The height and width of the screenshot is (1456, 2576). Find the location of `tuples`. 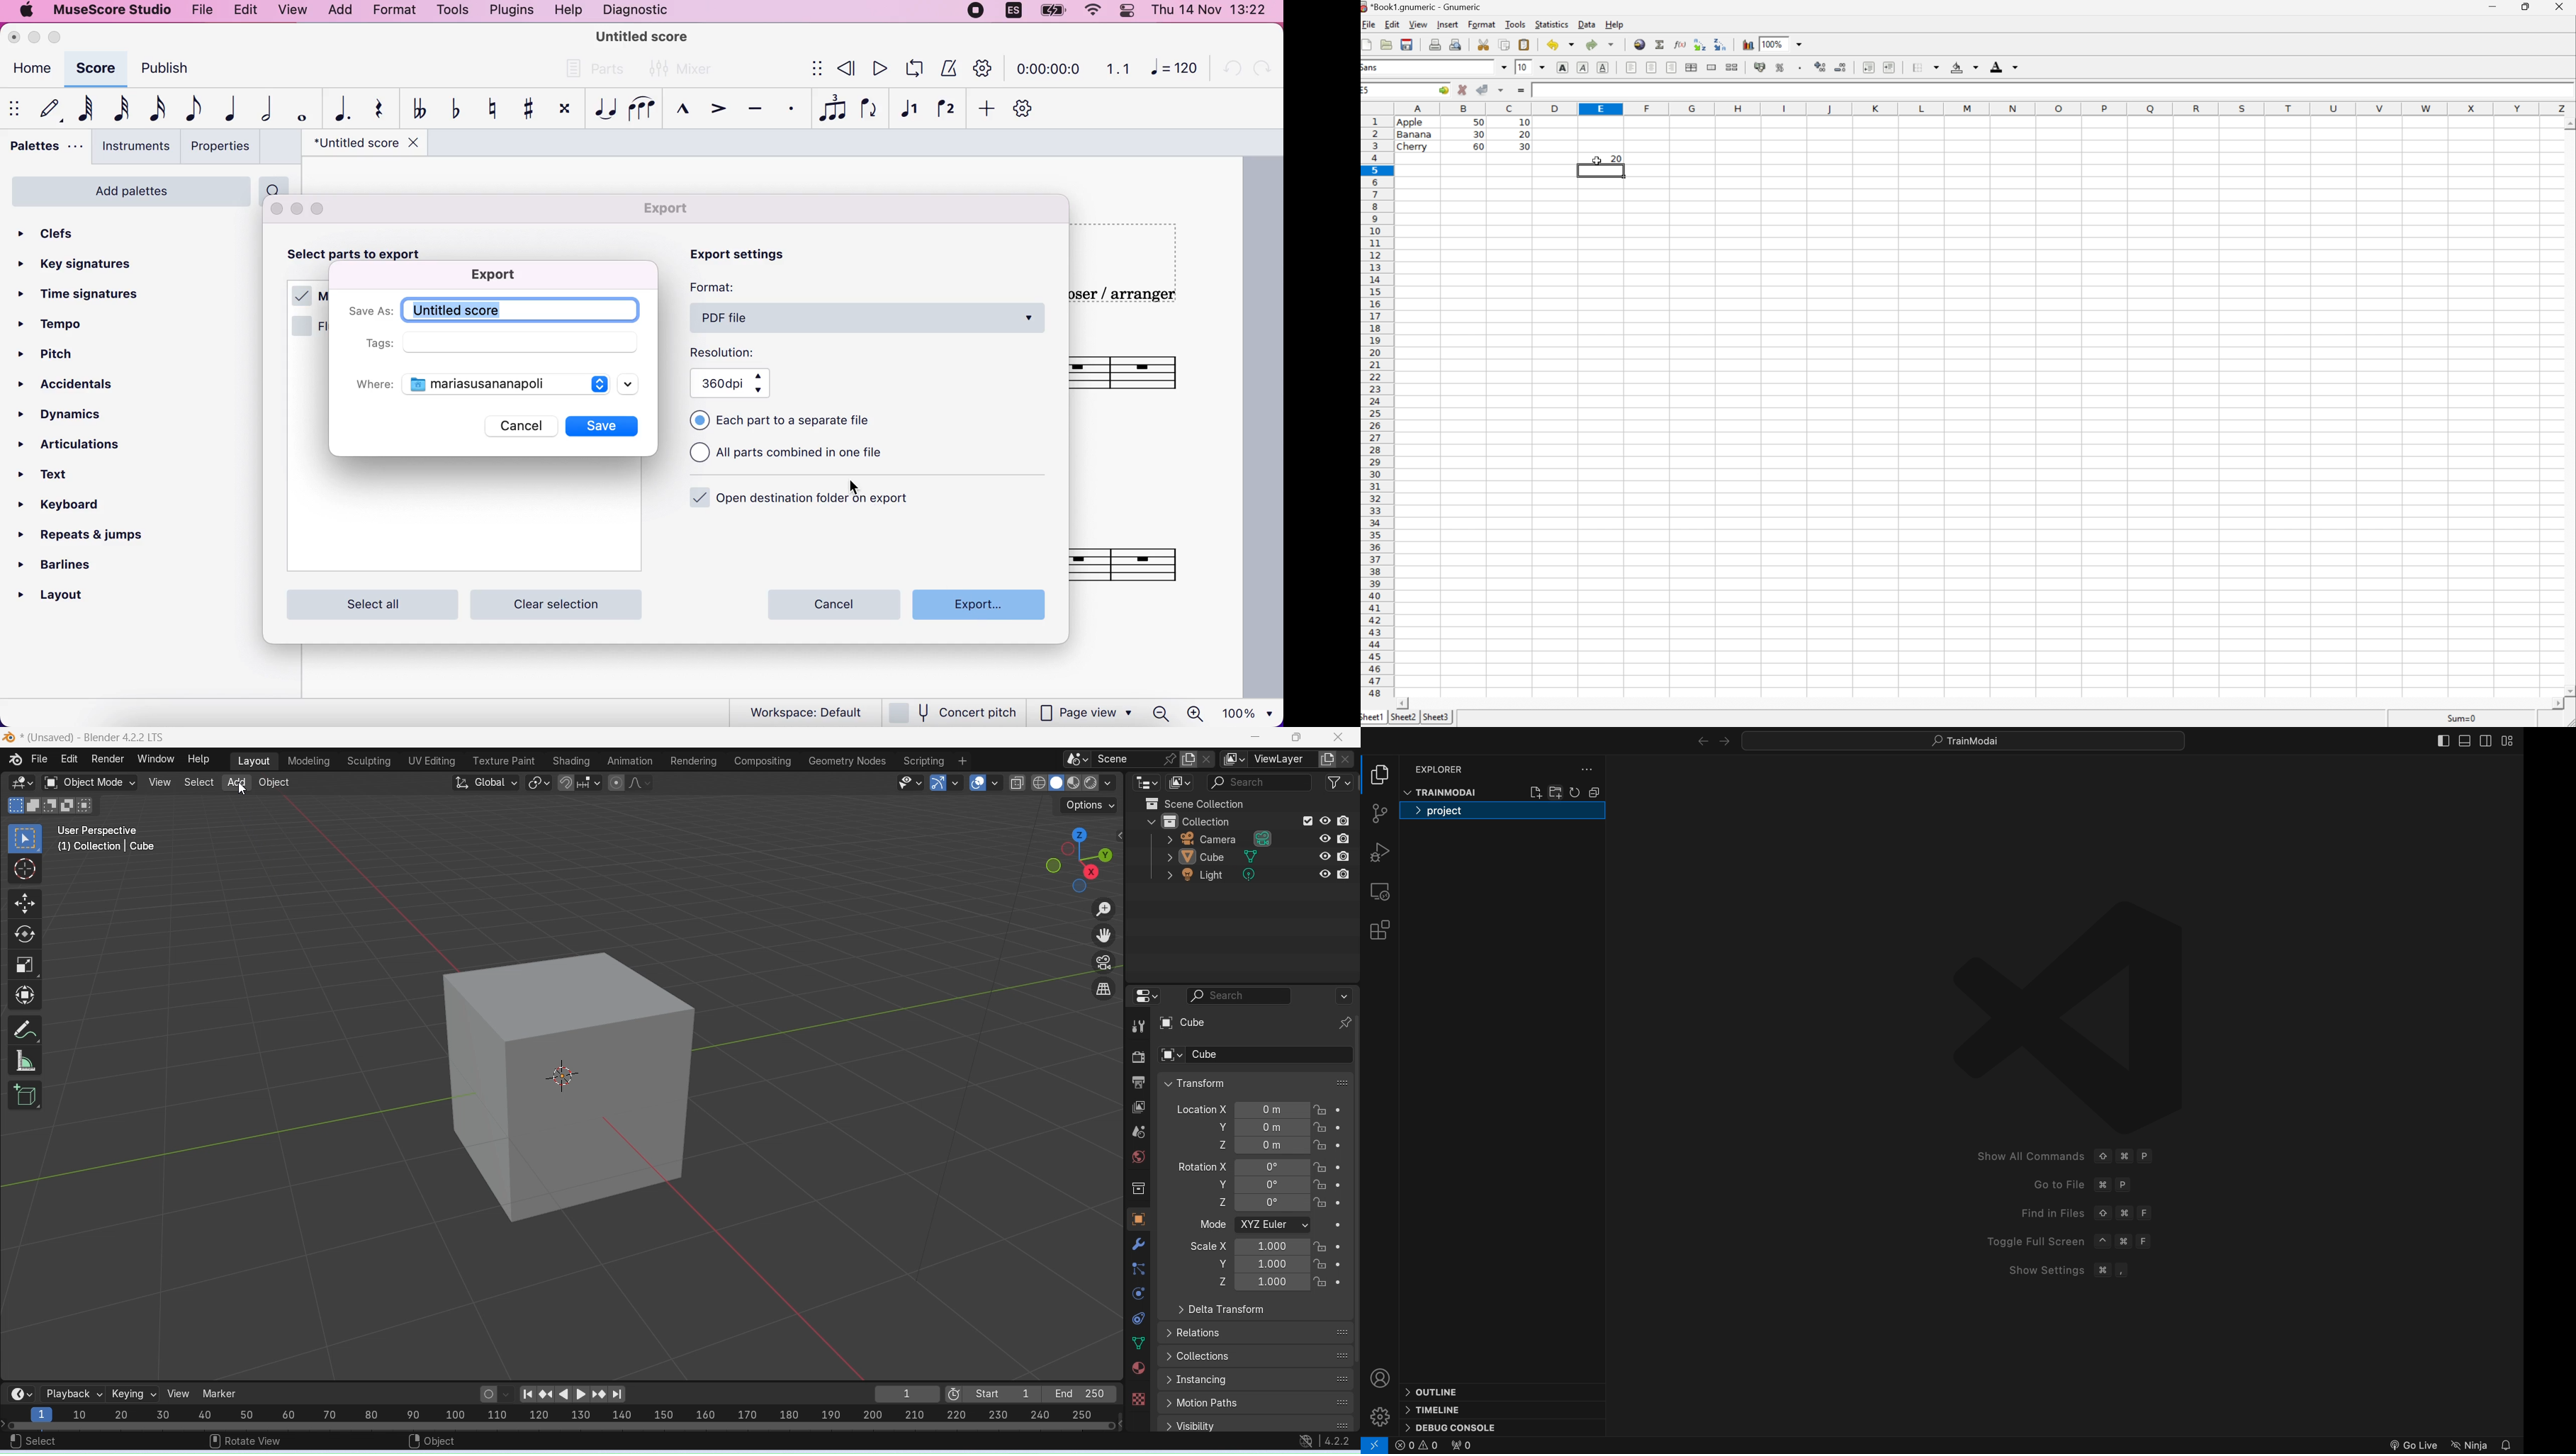

tuples is located at coordinates (829, 109).